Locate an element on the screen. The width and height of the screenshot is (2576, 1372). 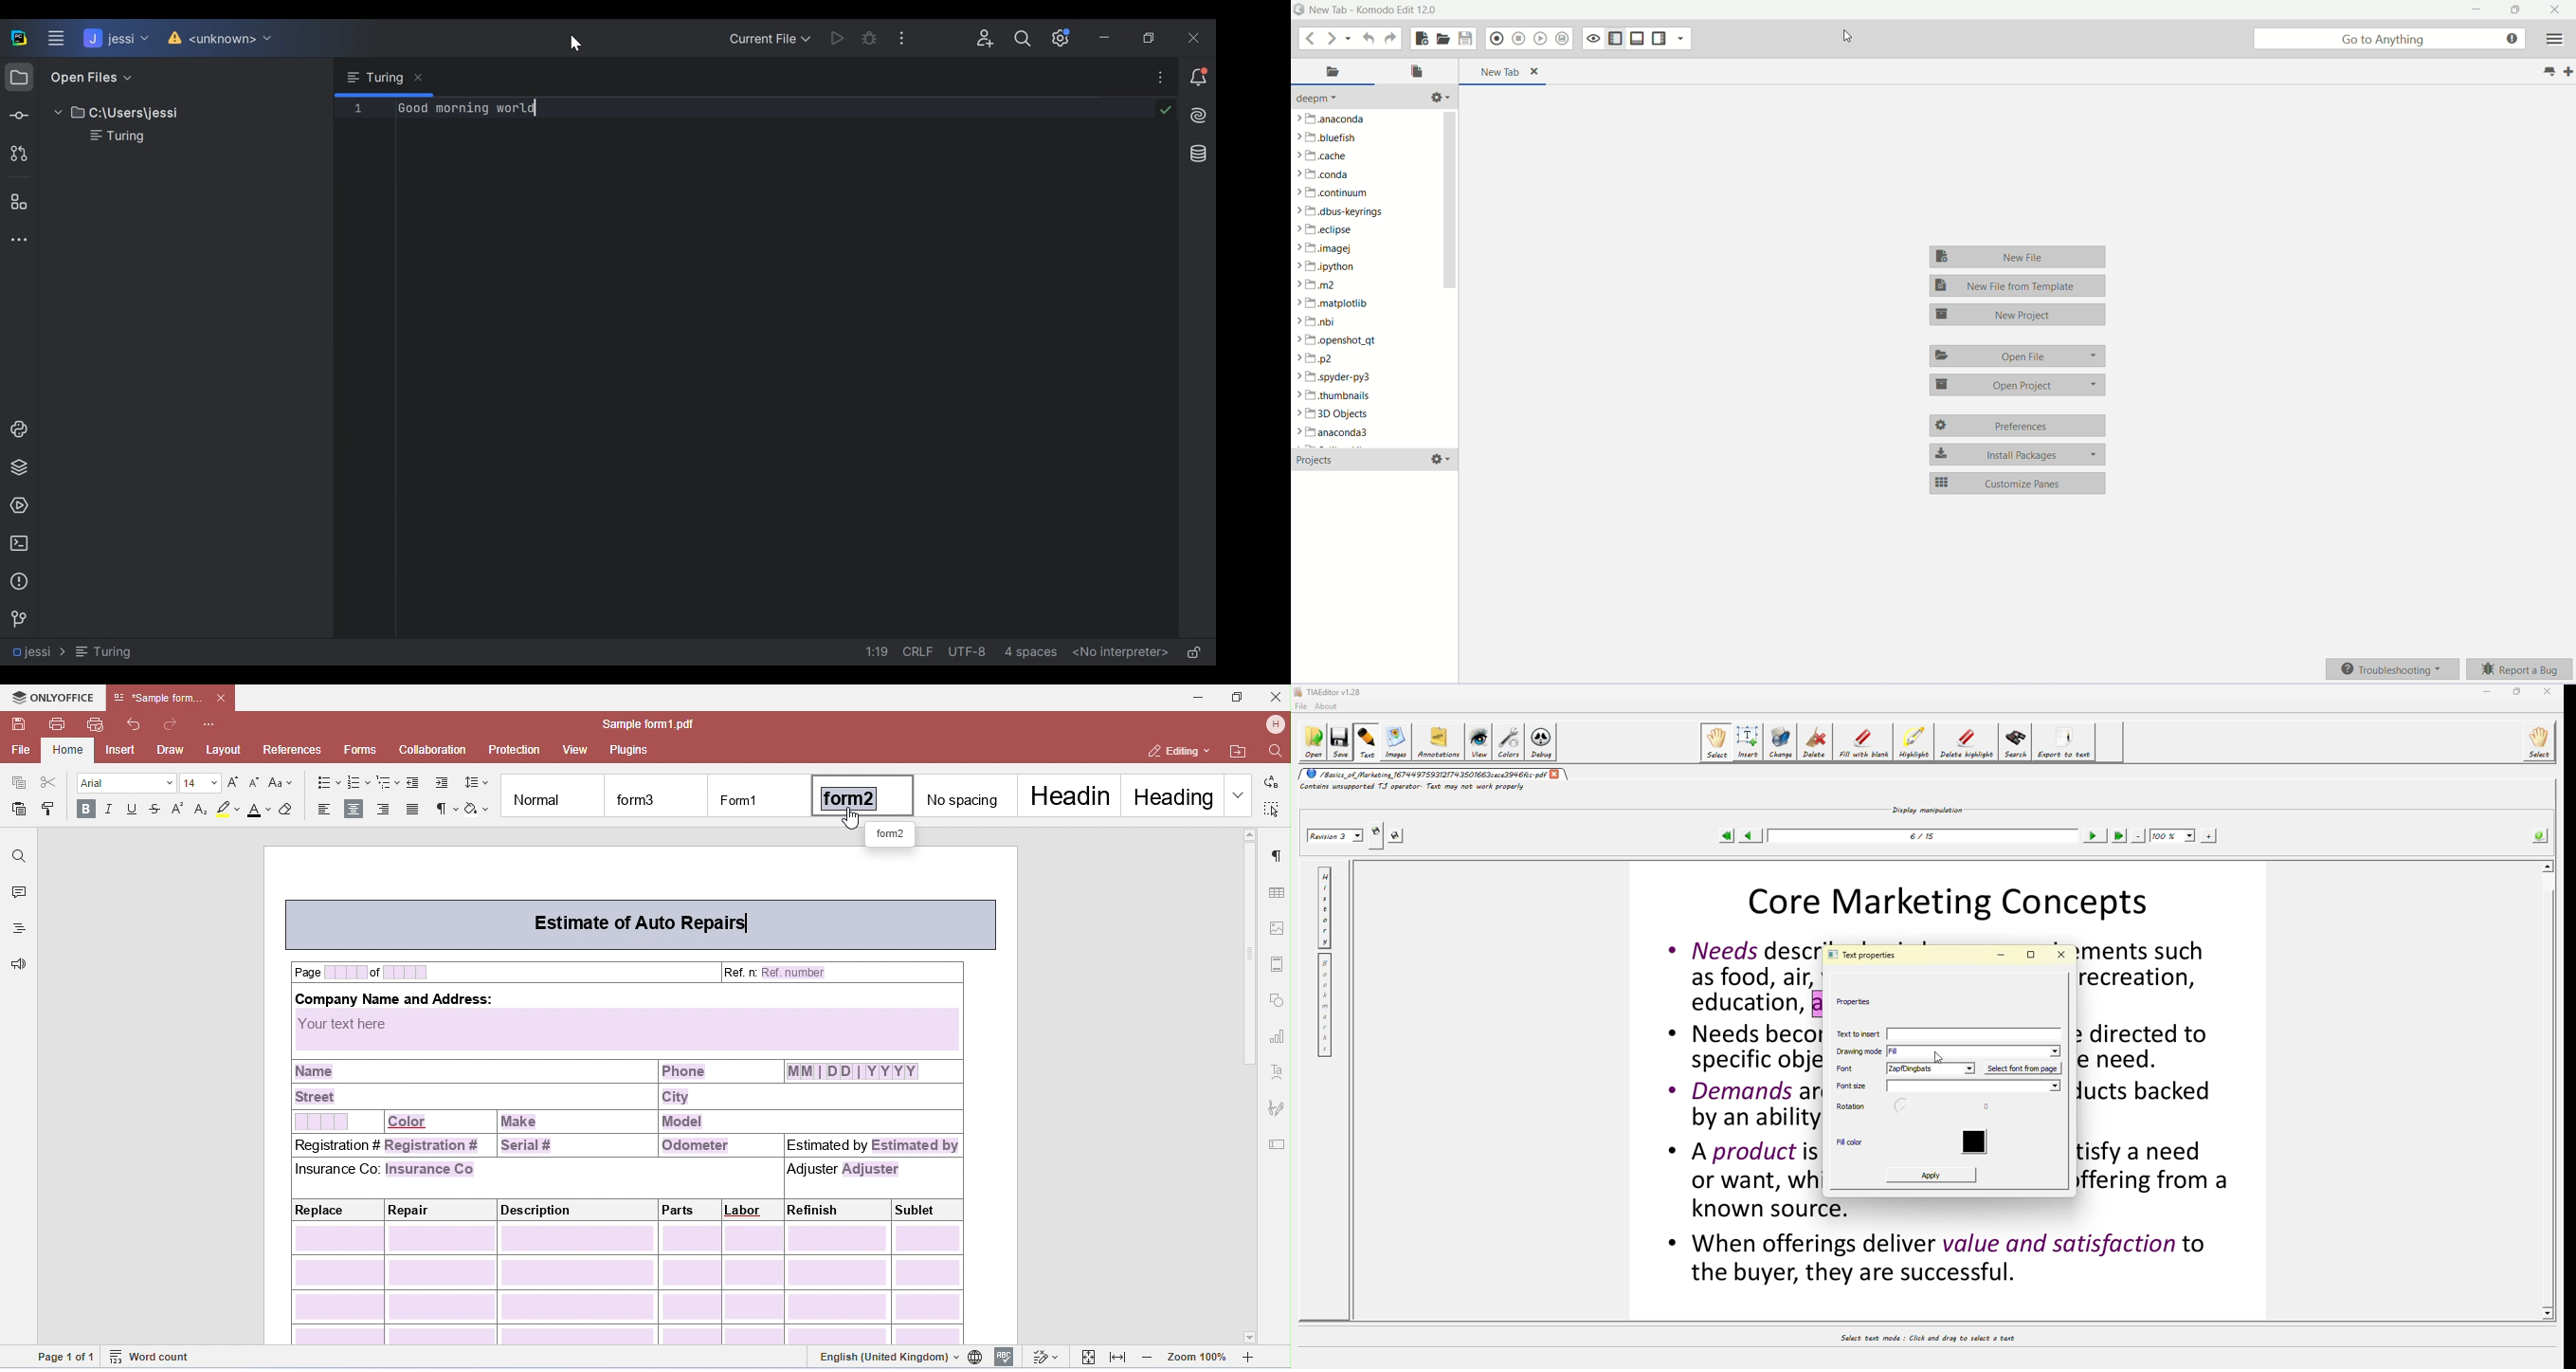
projects is located at coordinates (1320, 460).